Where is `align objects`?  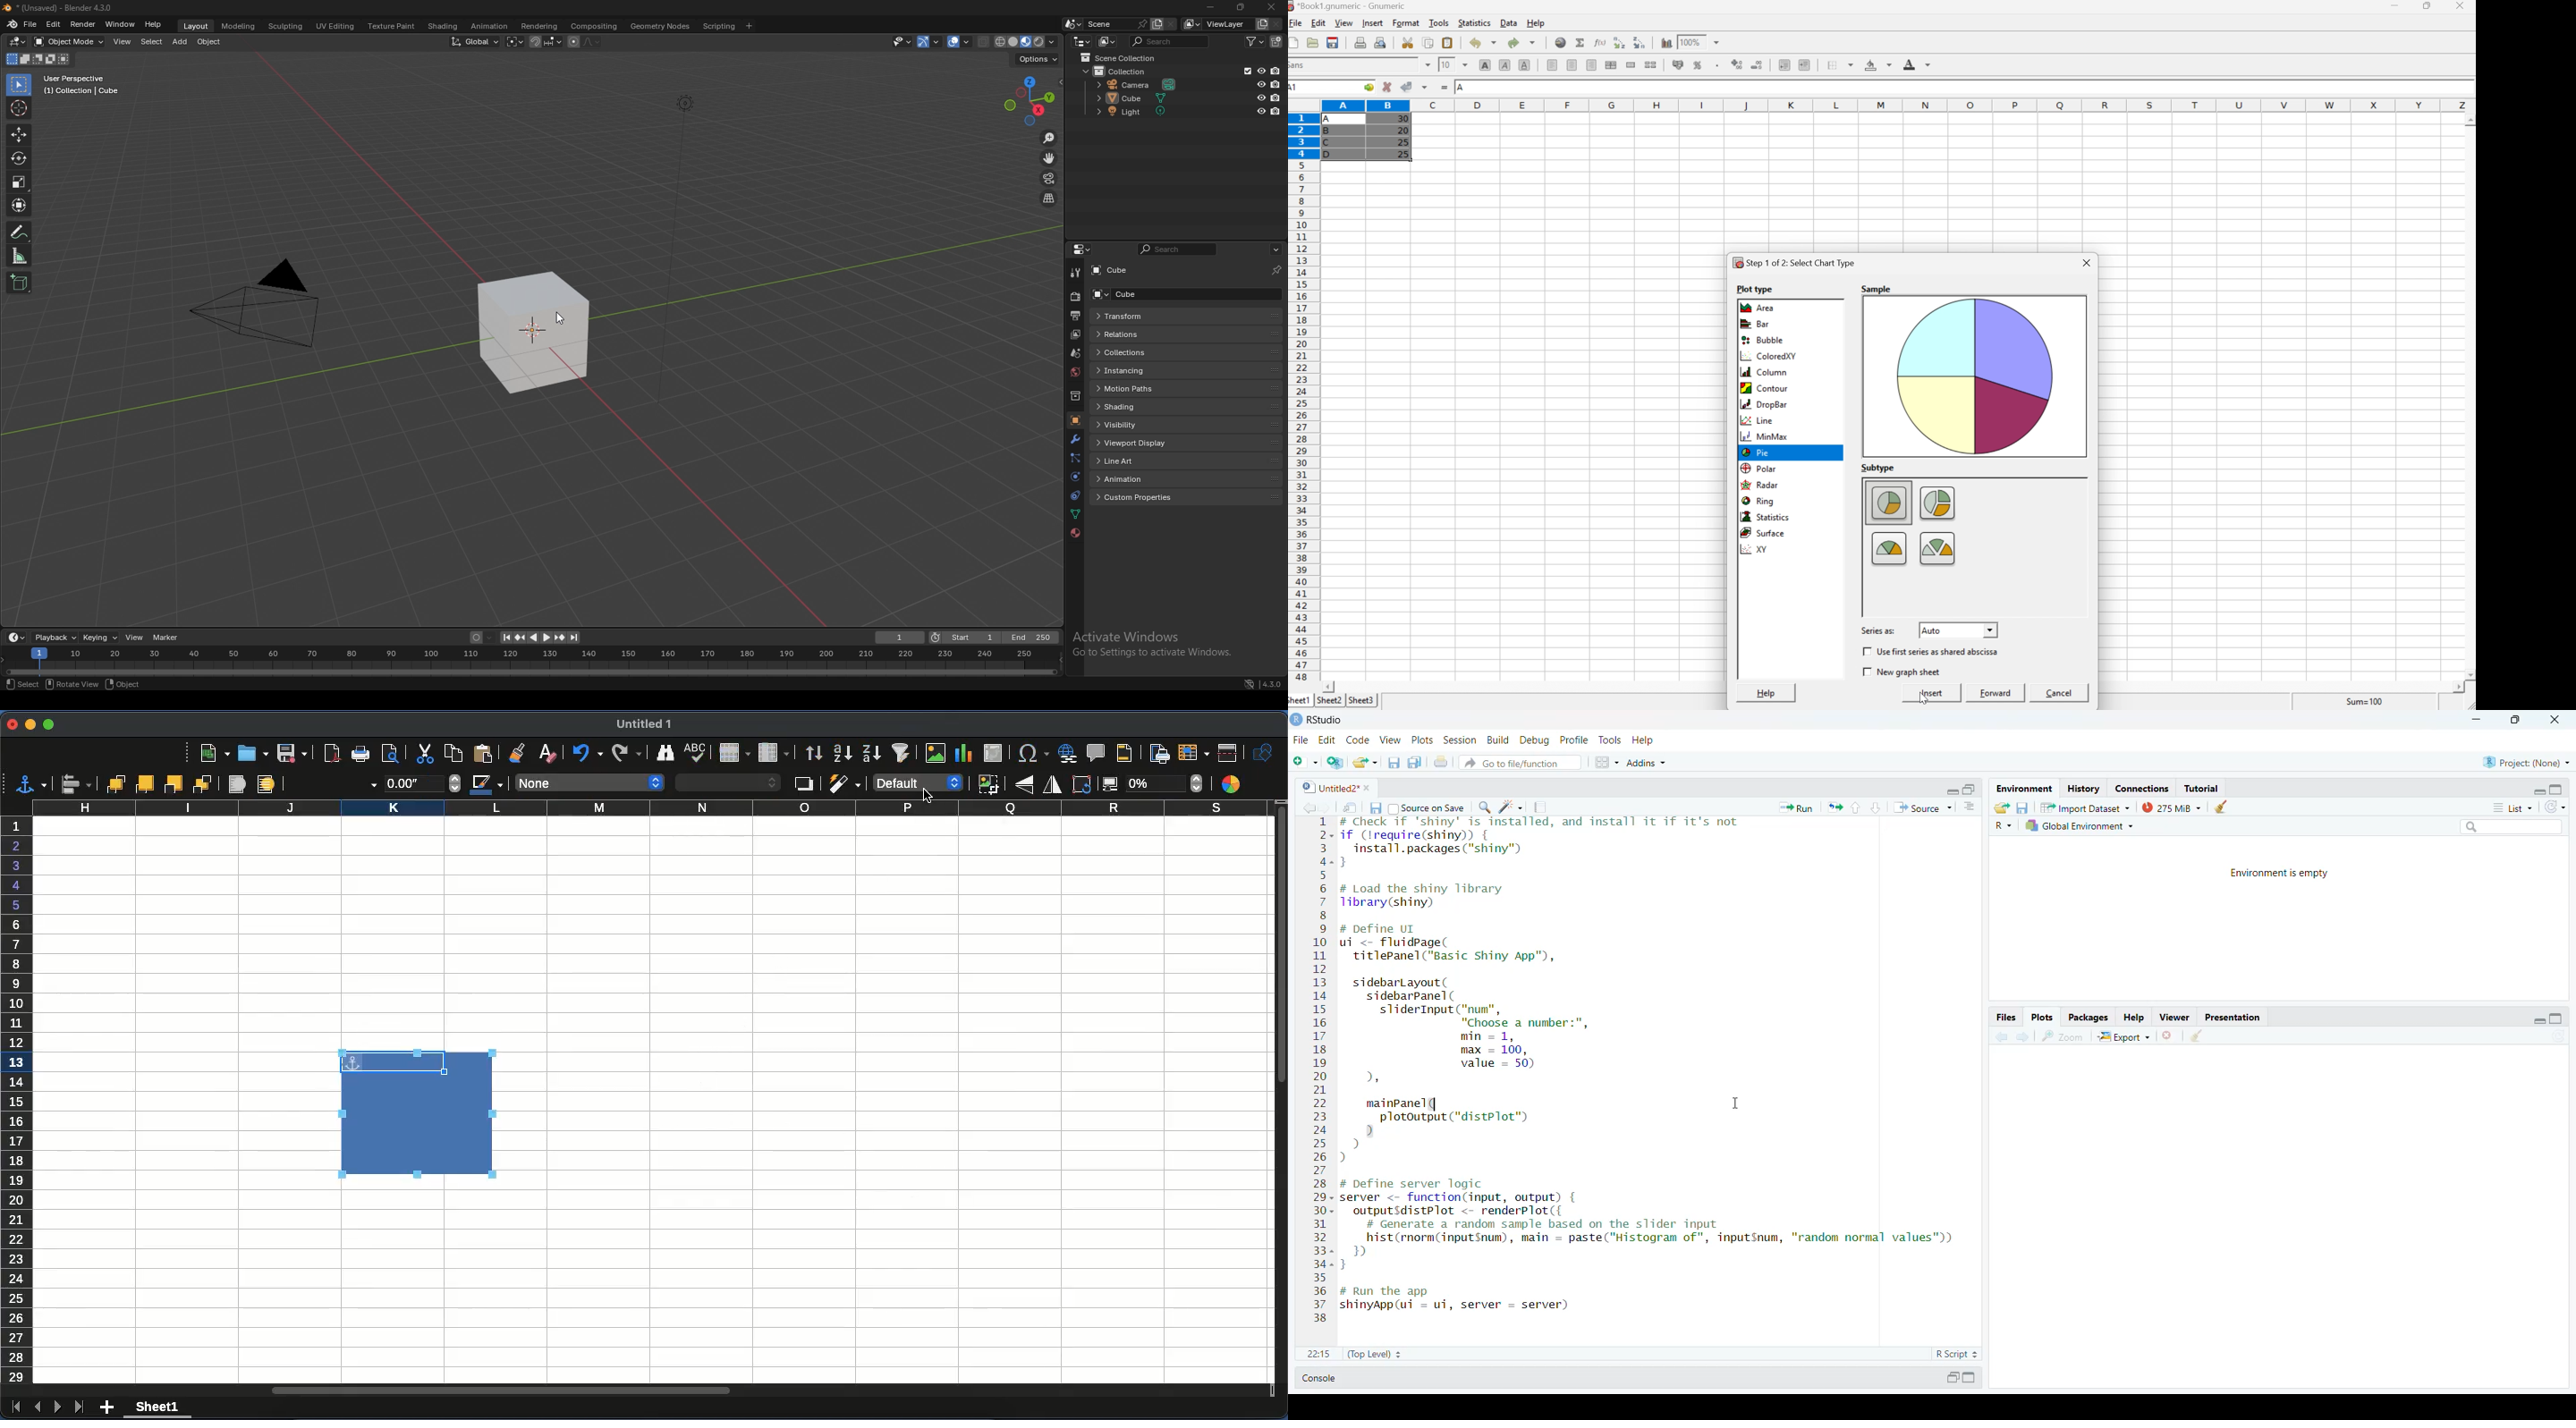 align objects is located at coordinates (76, 785).